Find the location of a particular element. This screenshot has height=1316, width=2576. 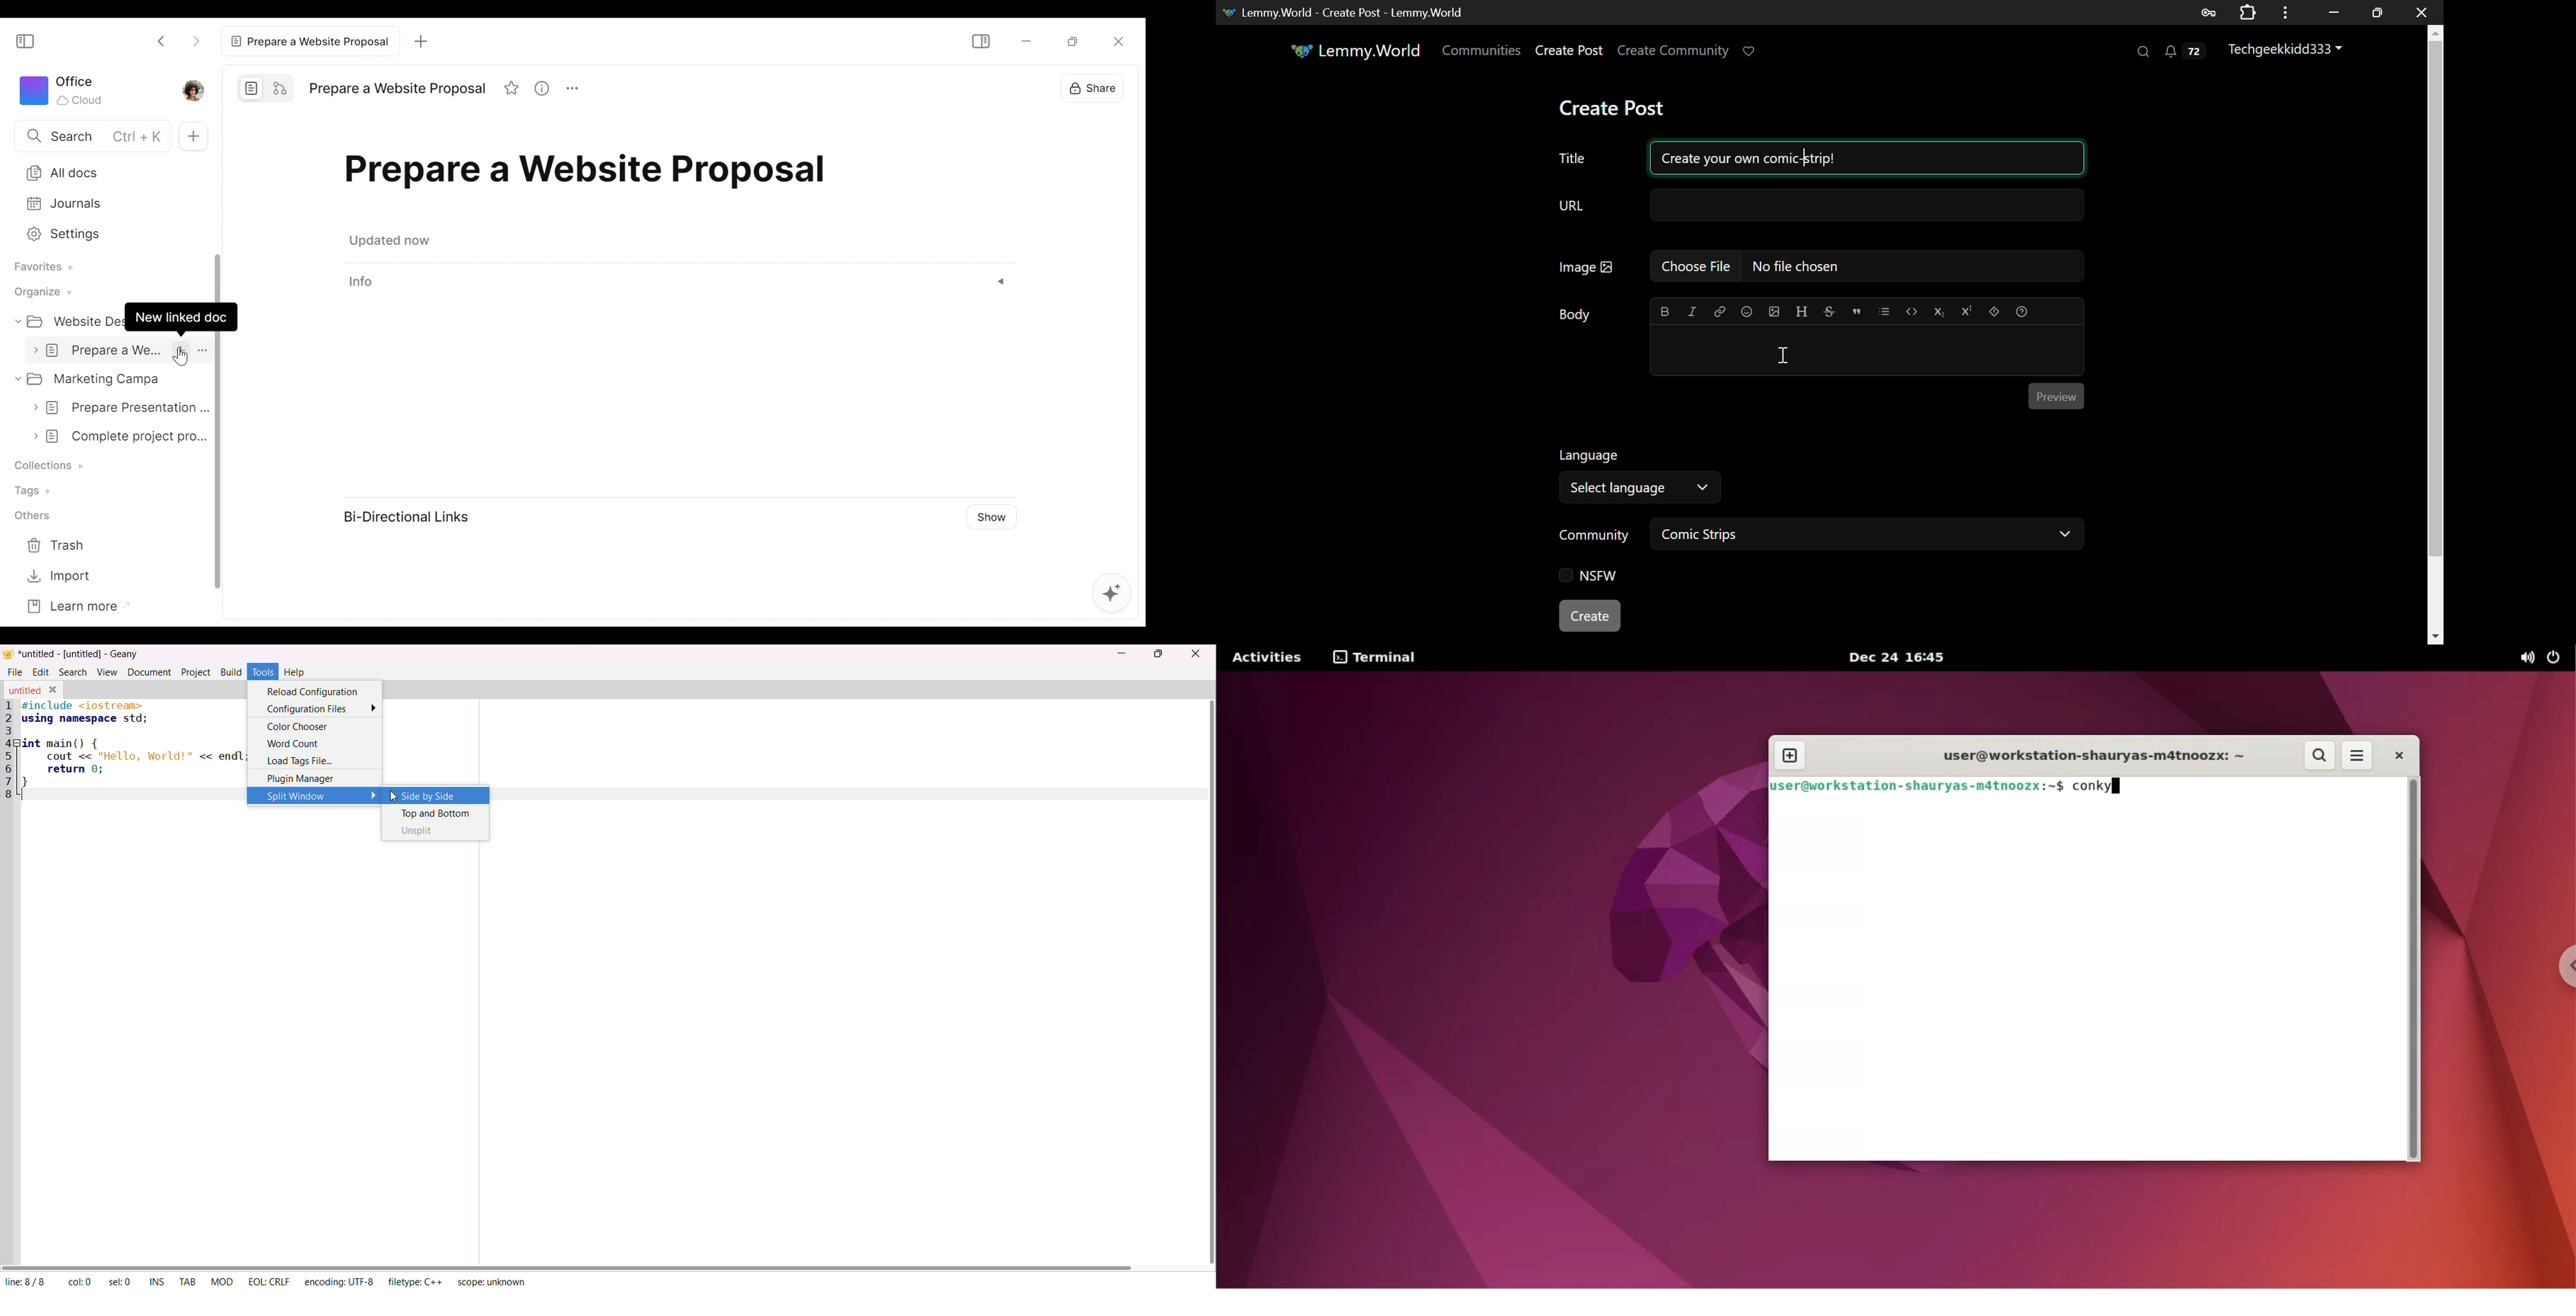

Create your own comic-strip! is located at coordinates (1866, 156).